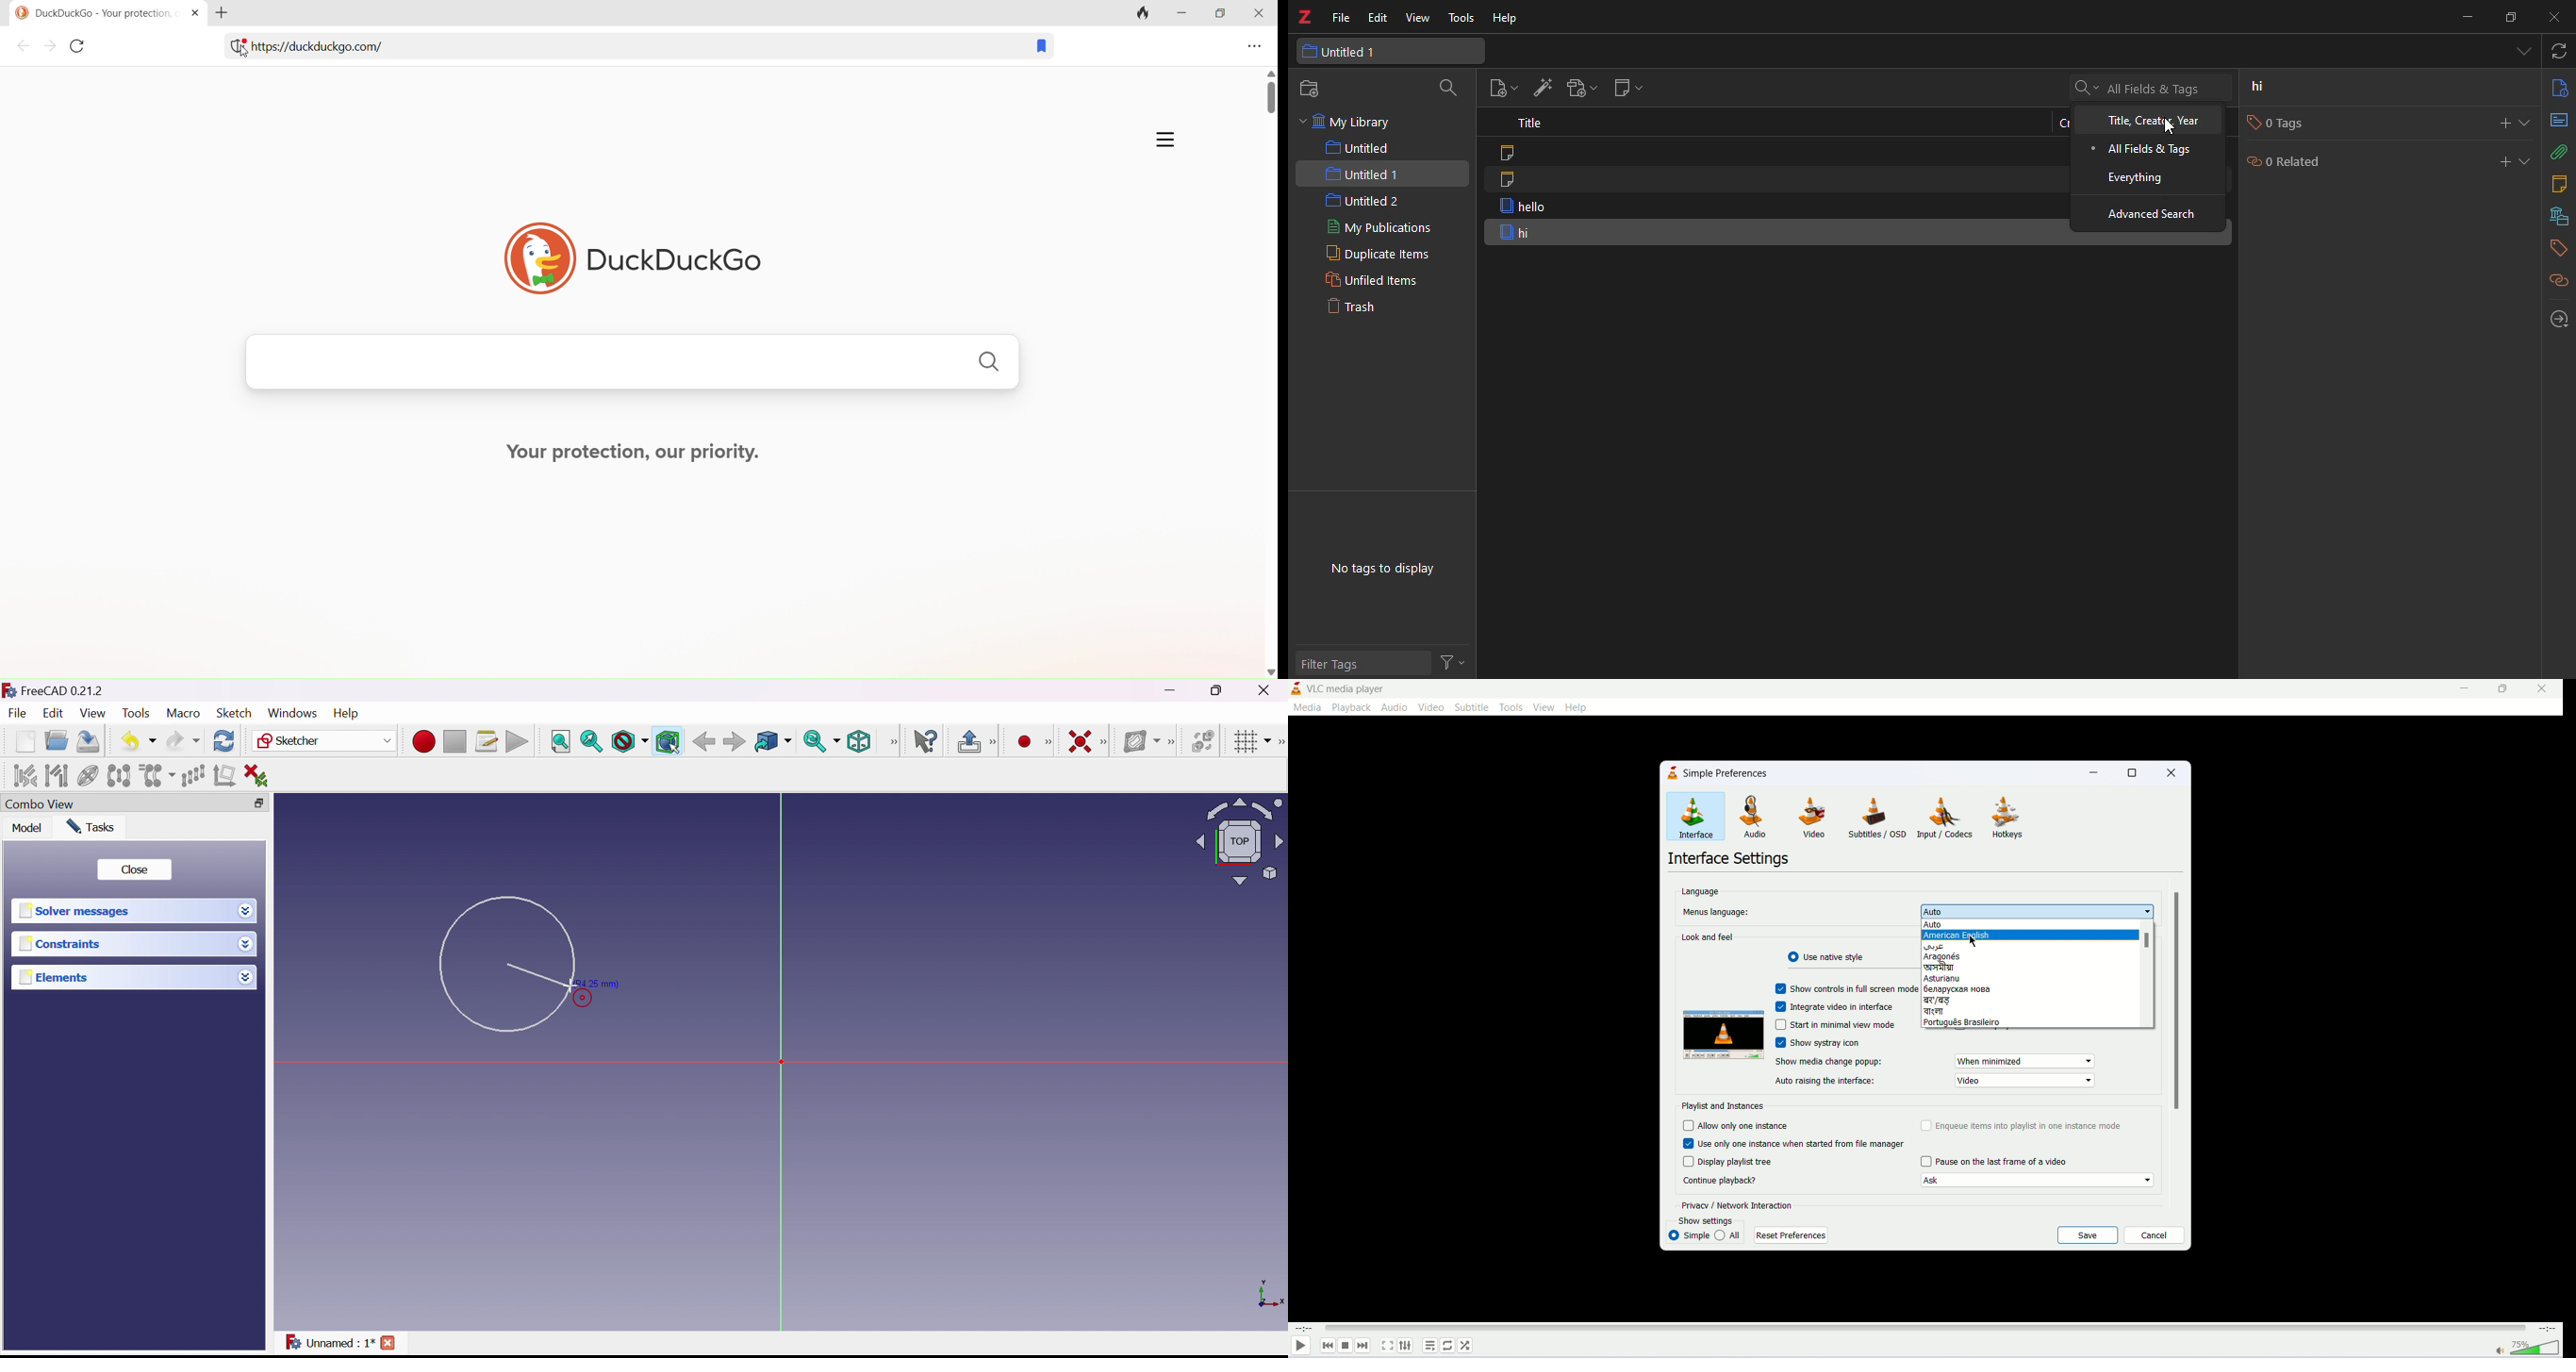  What do you see at coordinates (92, 713) in the screenshot?
I see `View` at bounding box center [92, 713].